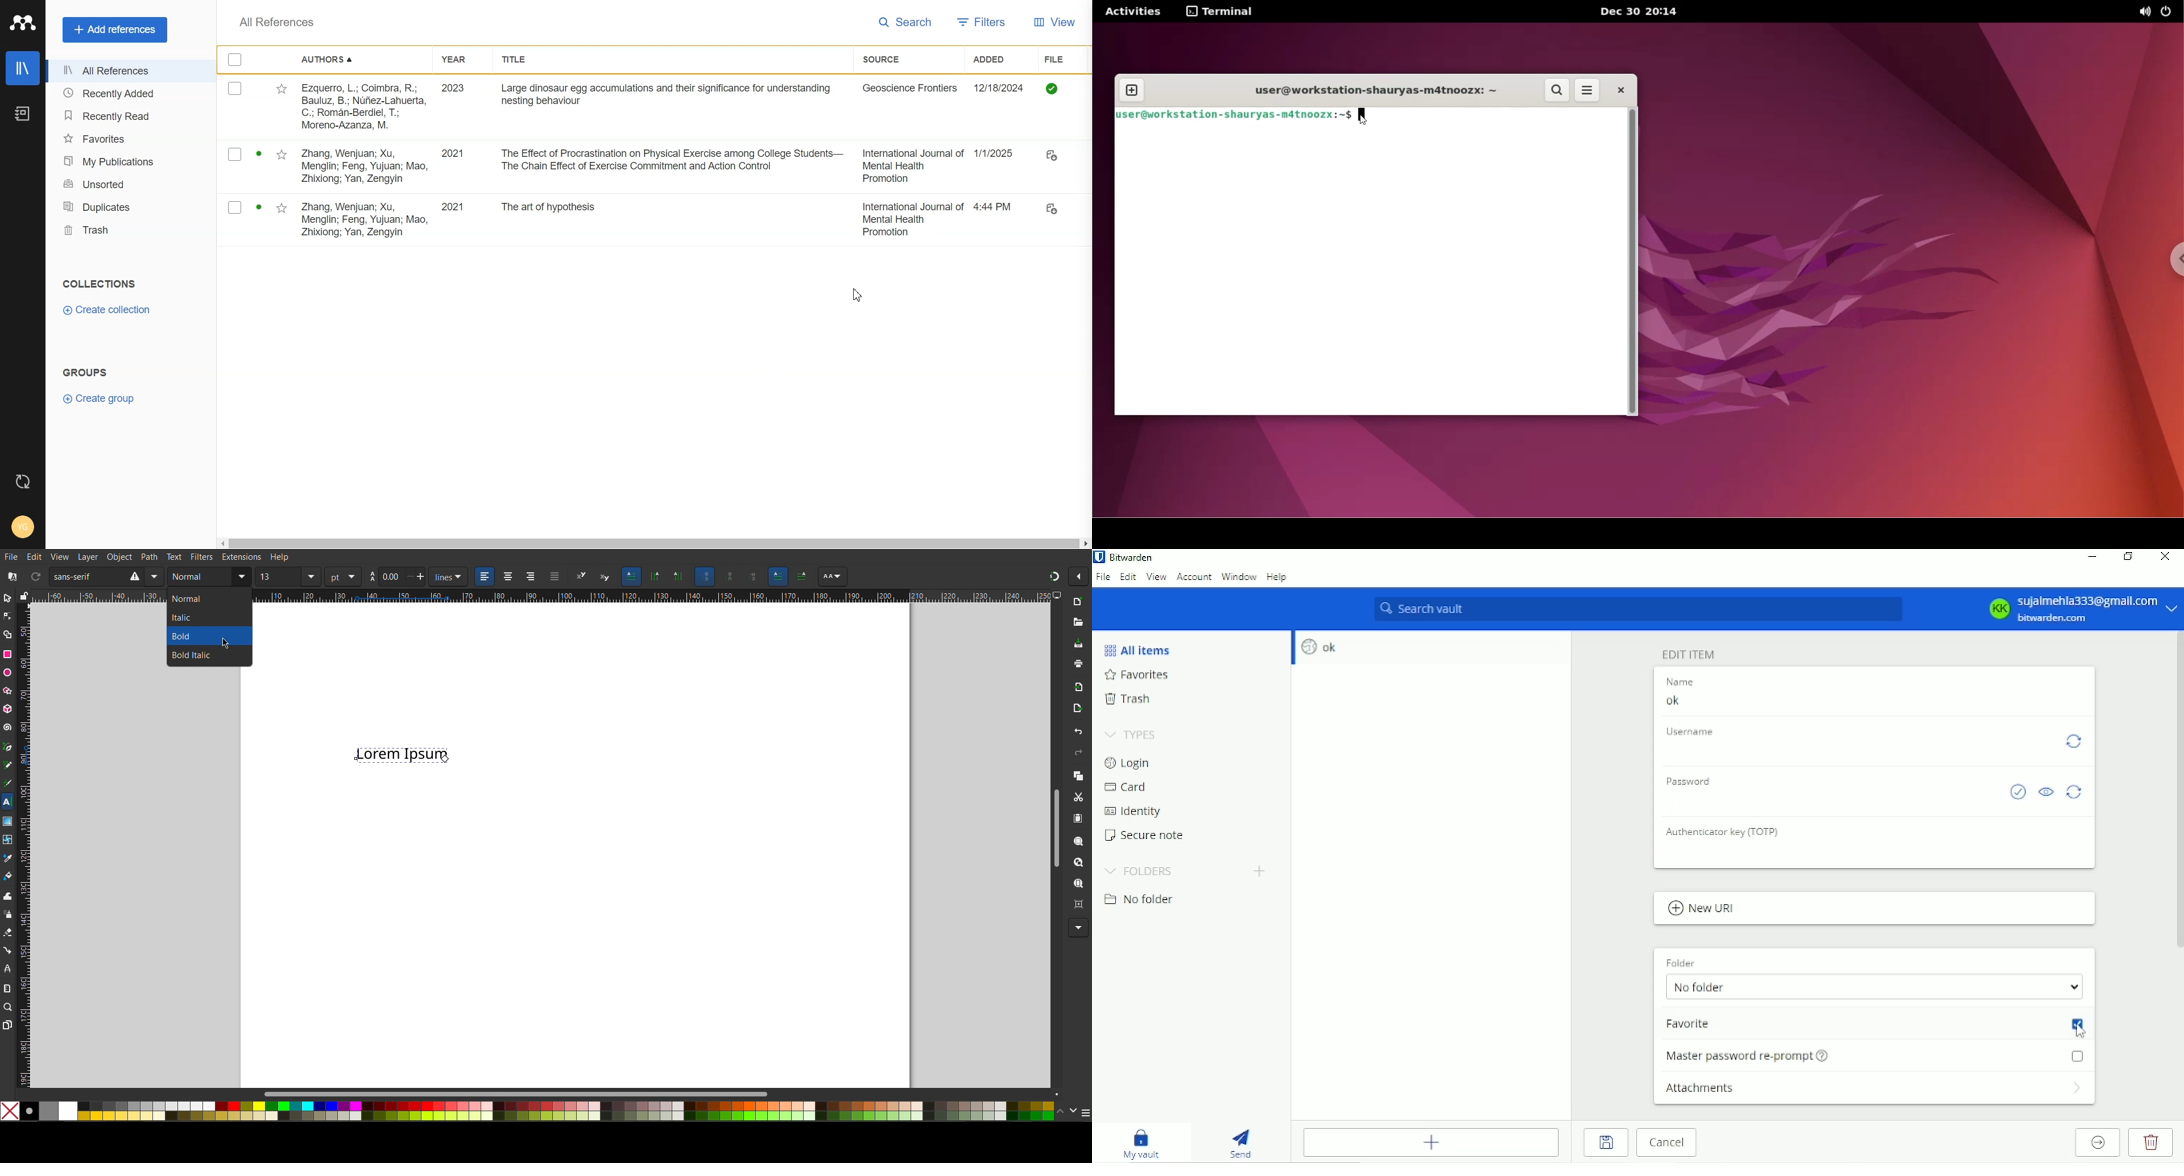 The height and width of the screenshot is (1176, 2184). What do you see at coordinates (9, 1008) in the screenshot?
I see `Zoom Tool` at bounding box center [9, 1008].